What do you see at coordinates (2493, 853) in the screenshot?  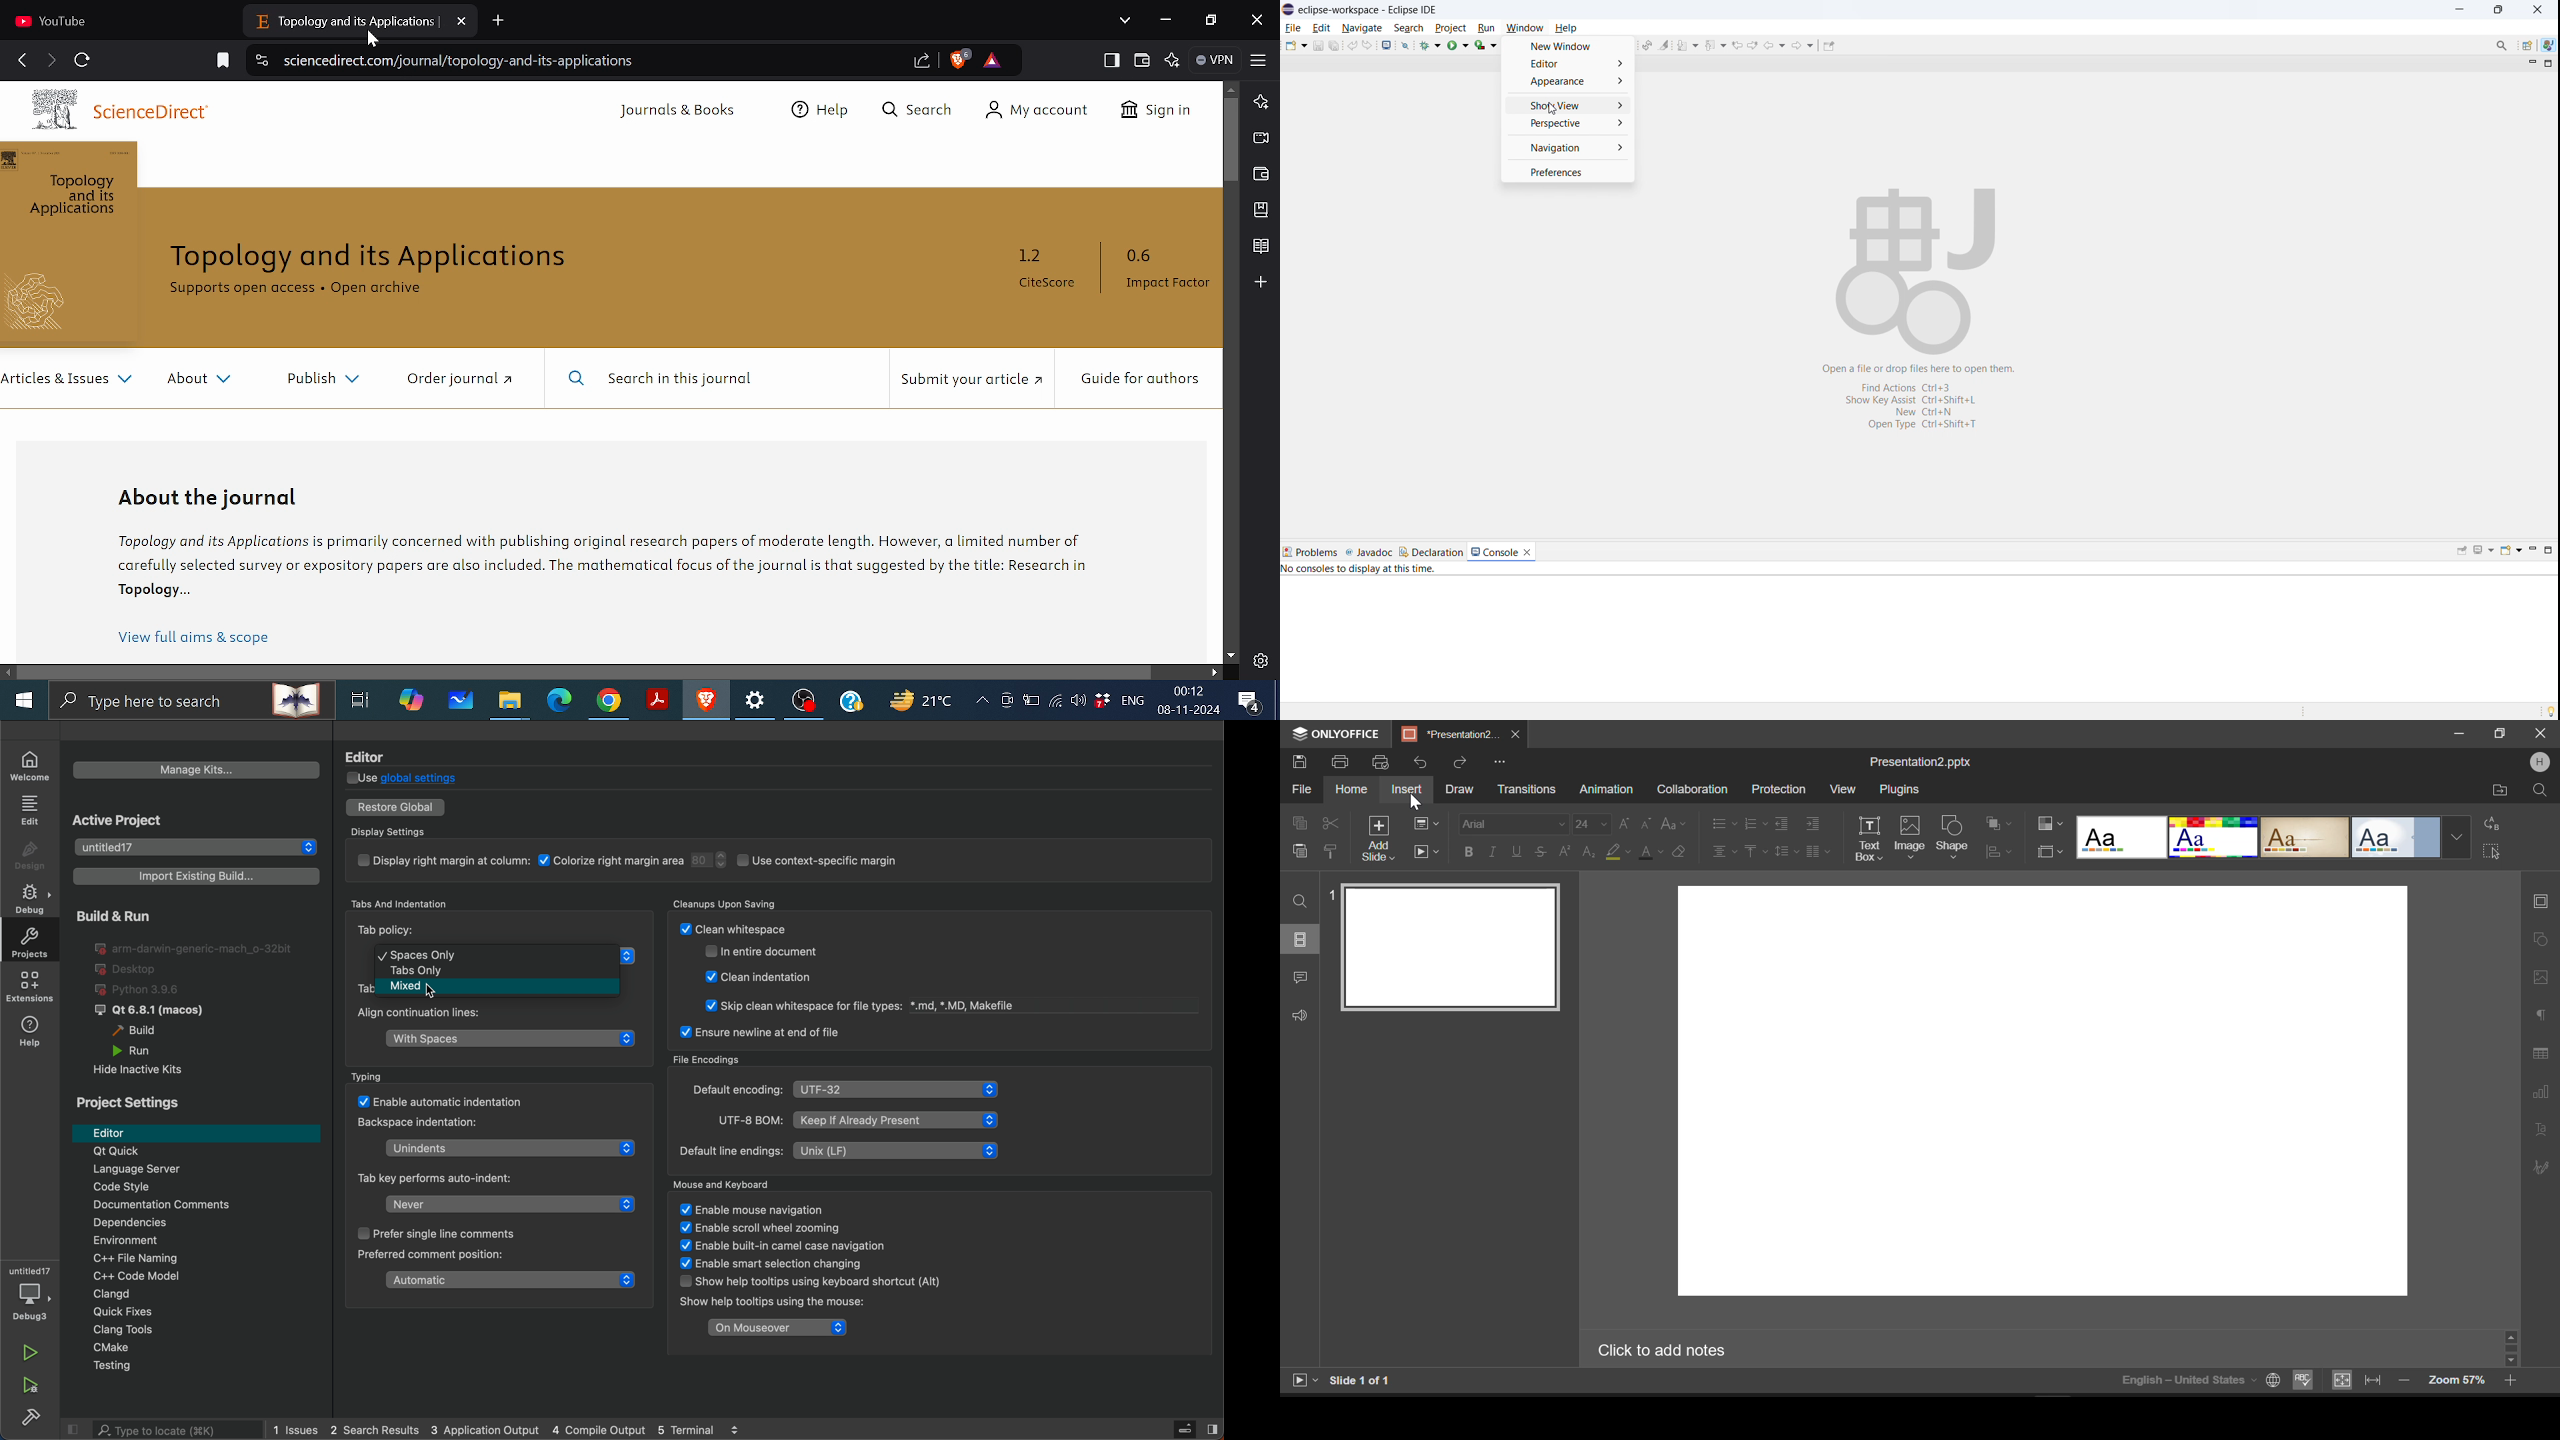 I see `Select All` at bounding box center [2493, 853].